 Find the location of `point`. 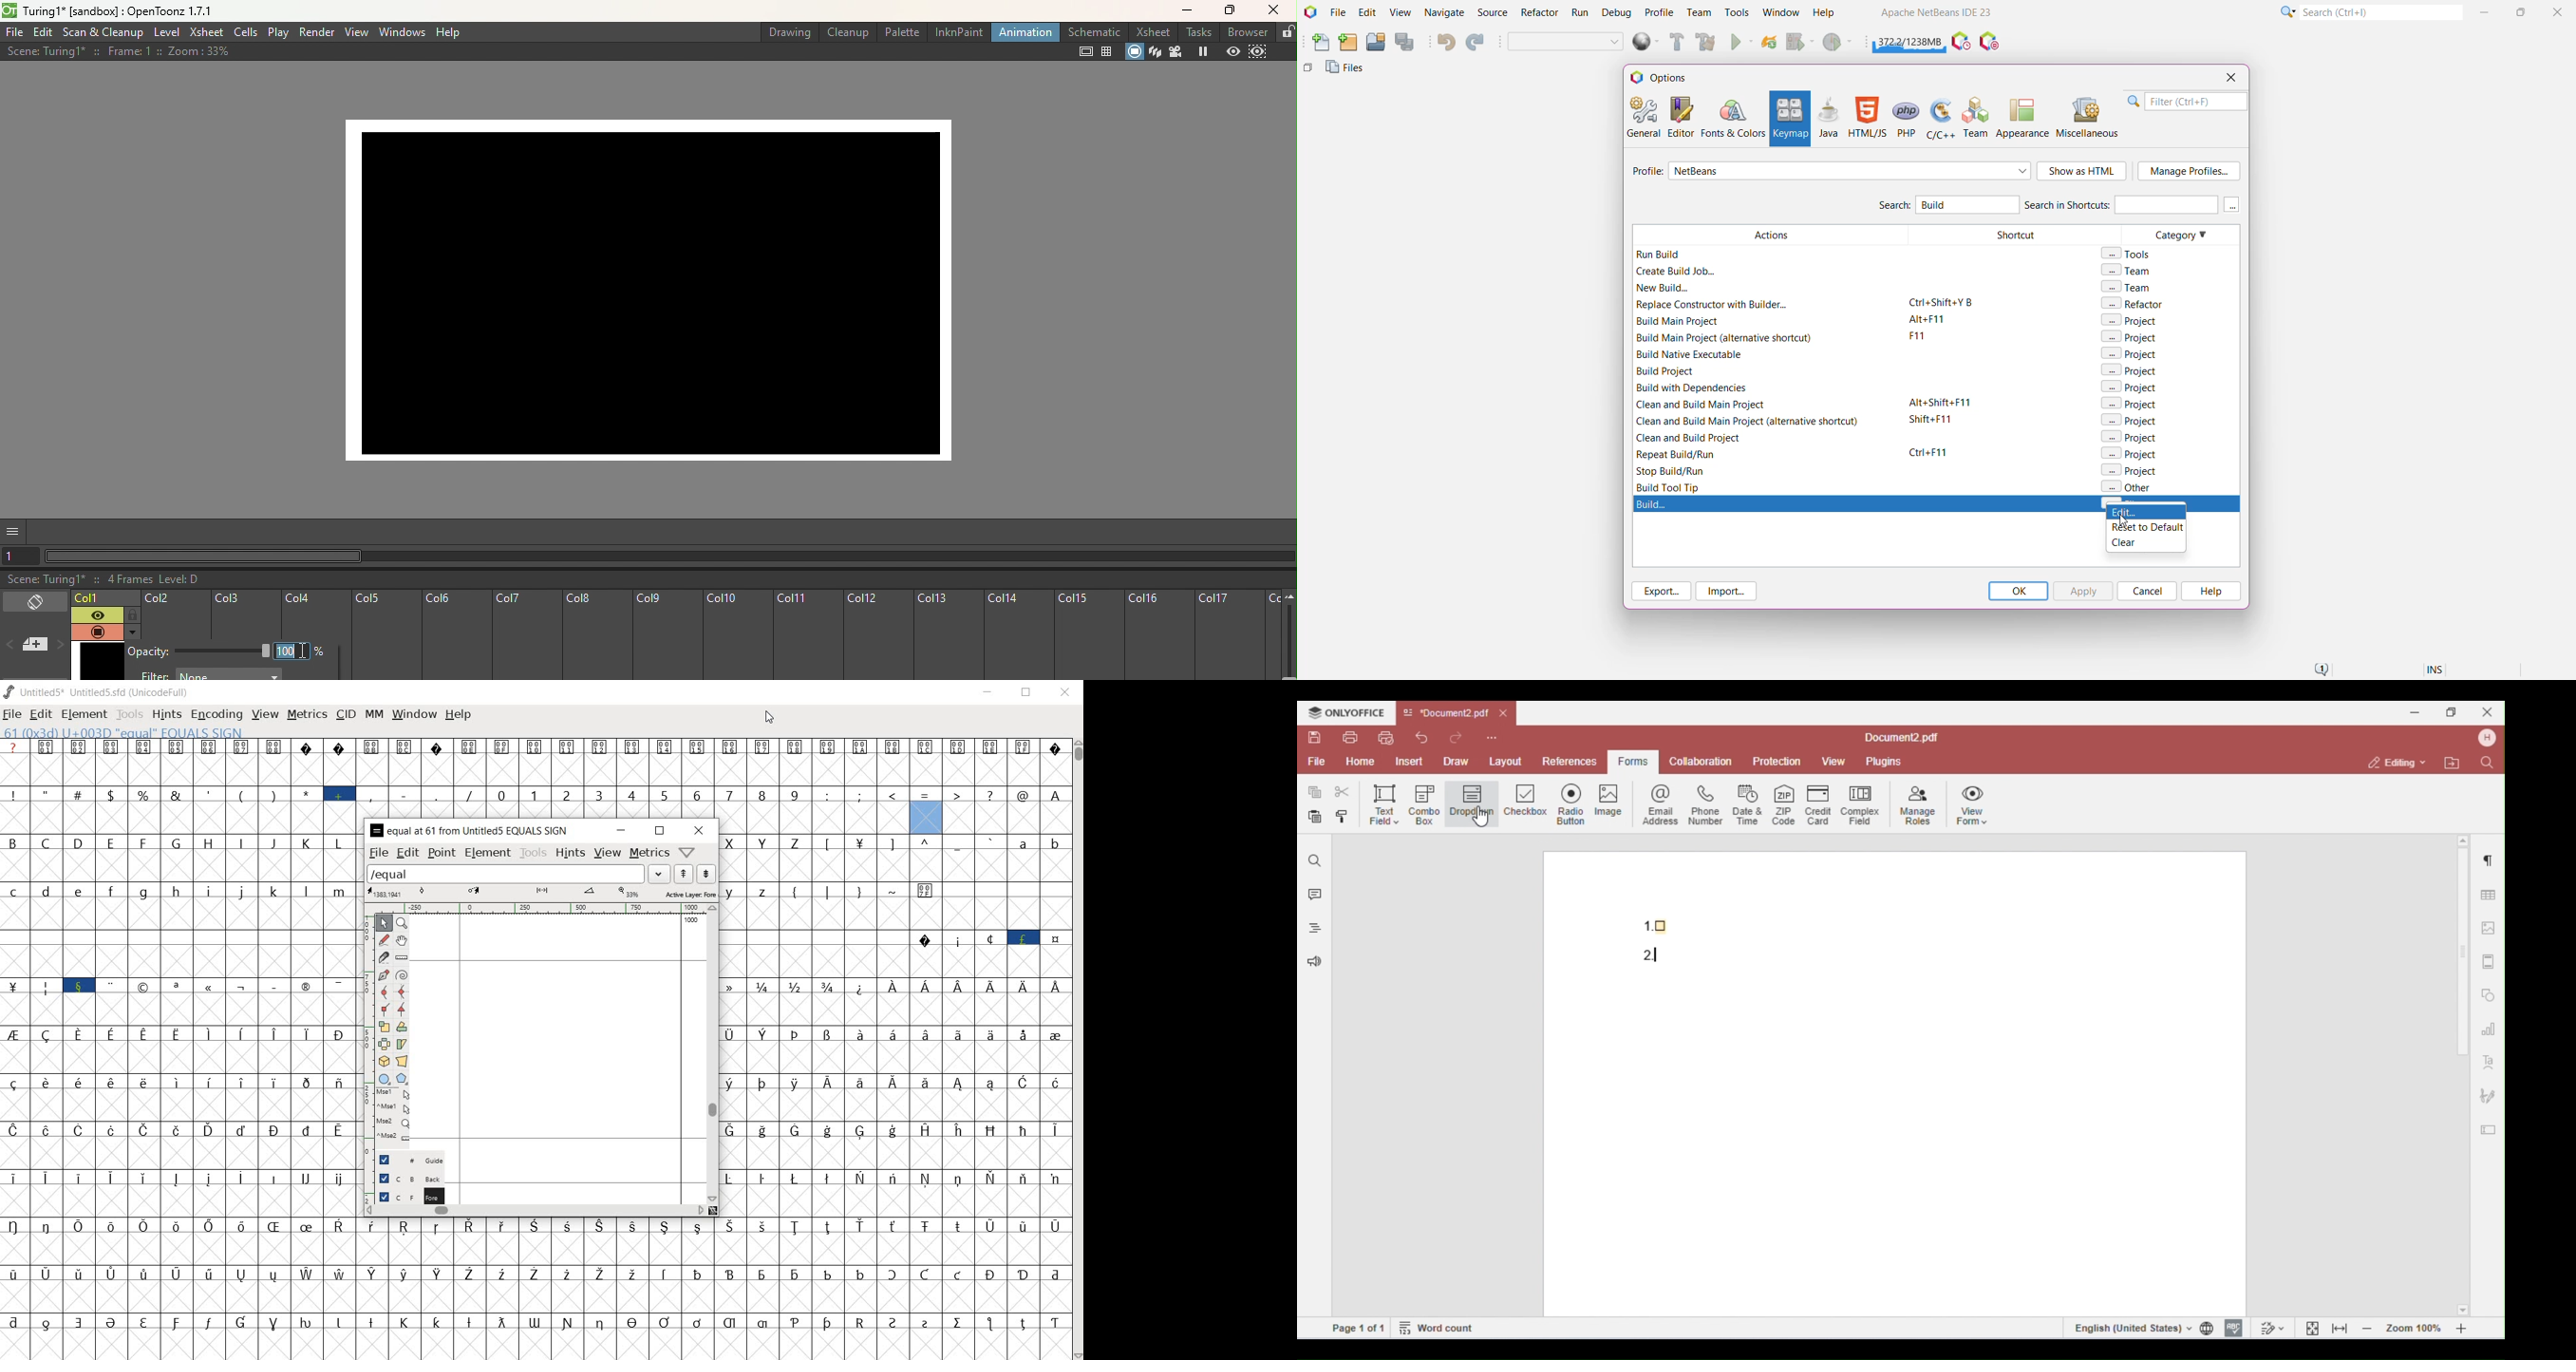

point is located at coordinates (440, 853).